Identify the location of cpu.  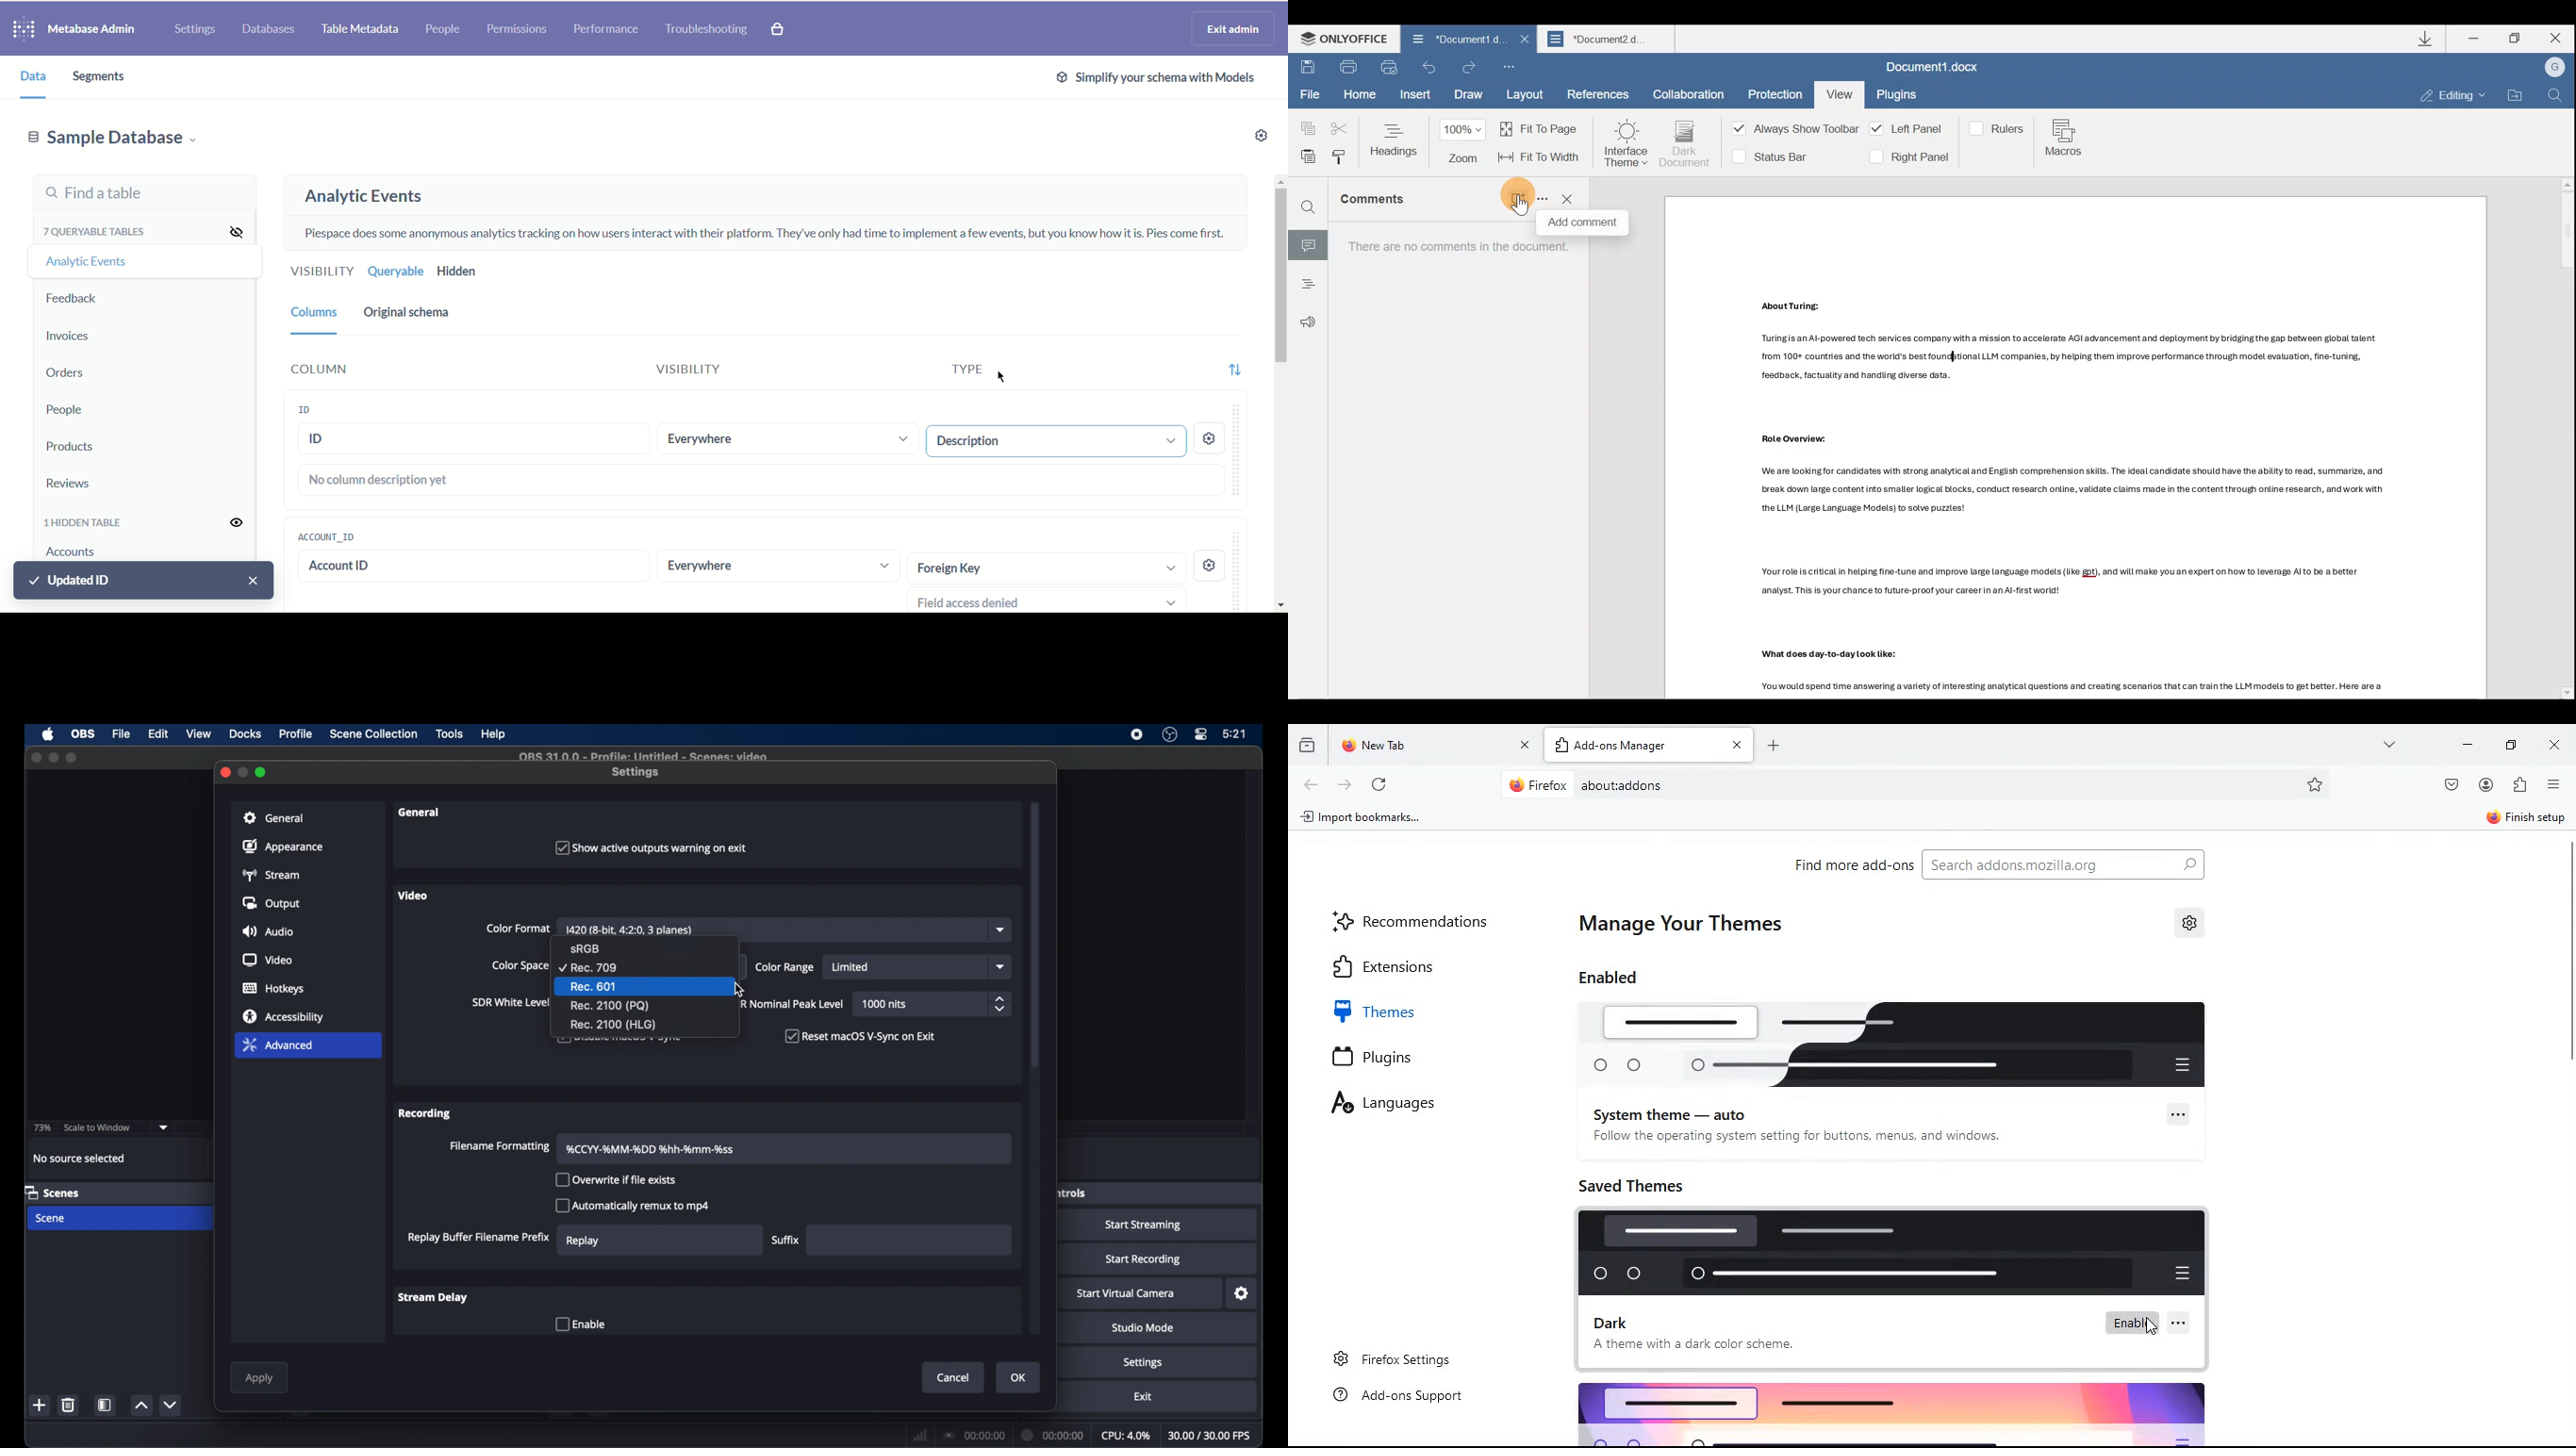
(1125, 1436).